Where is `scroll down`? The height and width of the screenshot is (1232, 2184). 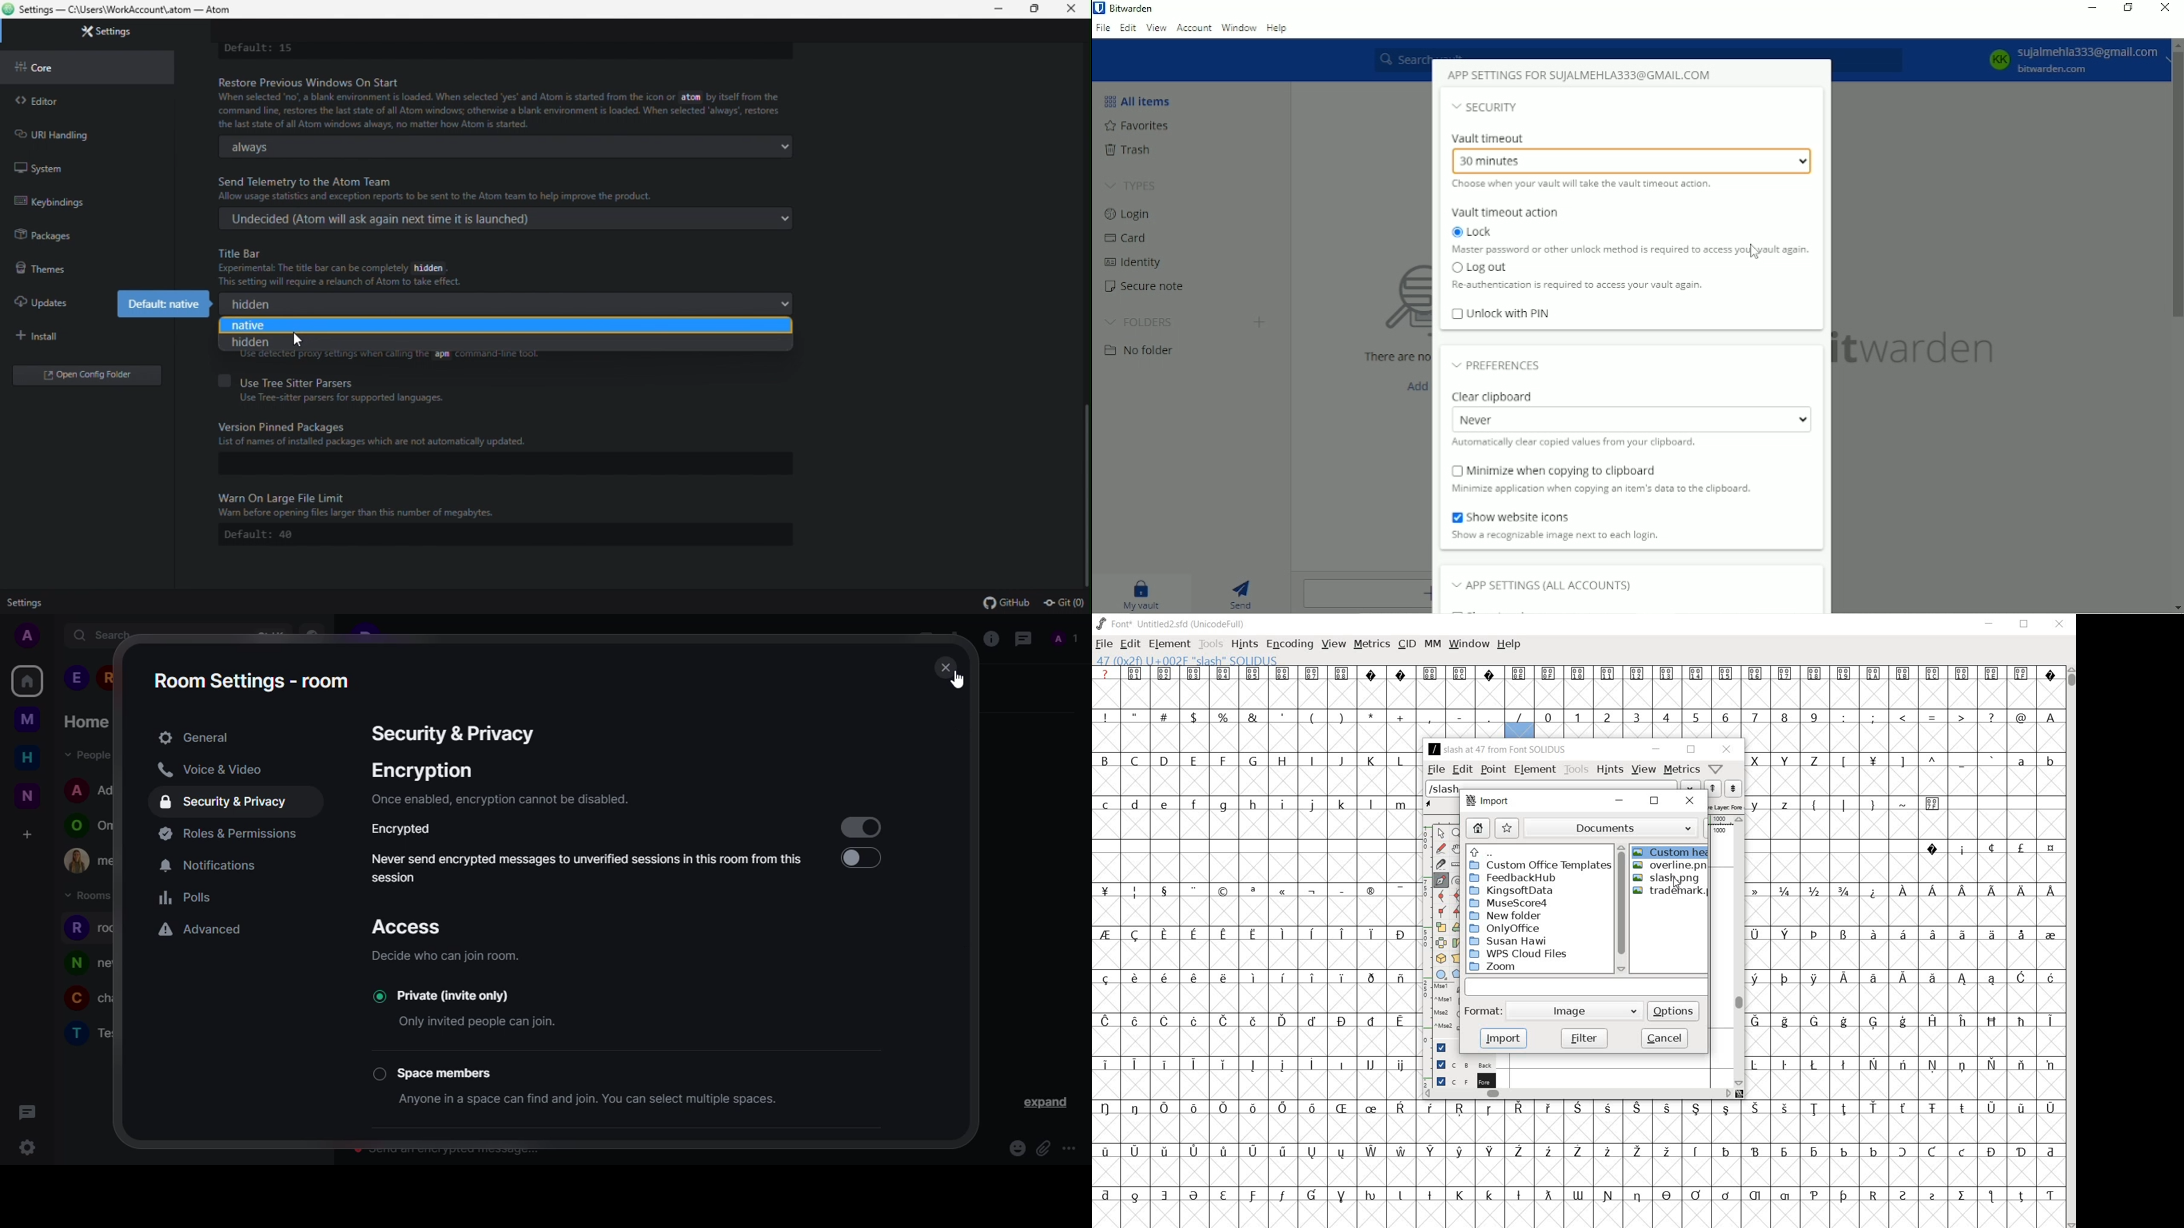
scroll down is located at coordinates (2176, 608).